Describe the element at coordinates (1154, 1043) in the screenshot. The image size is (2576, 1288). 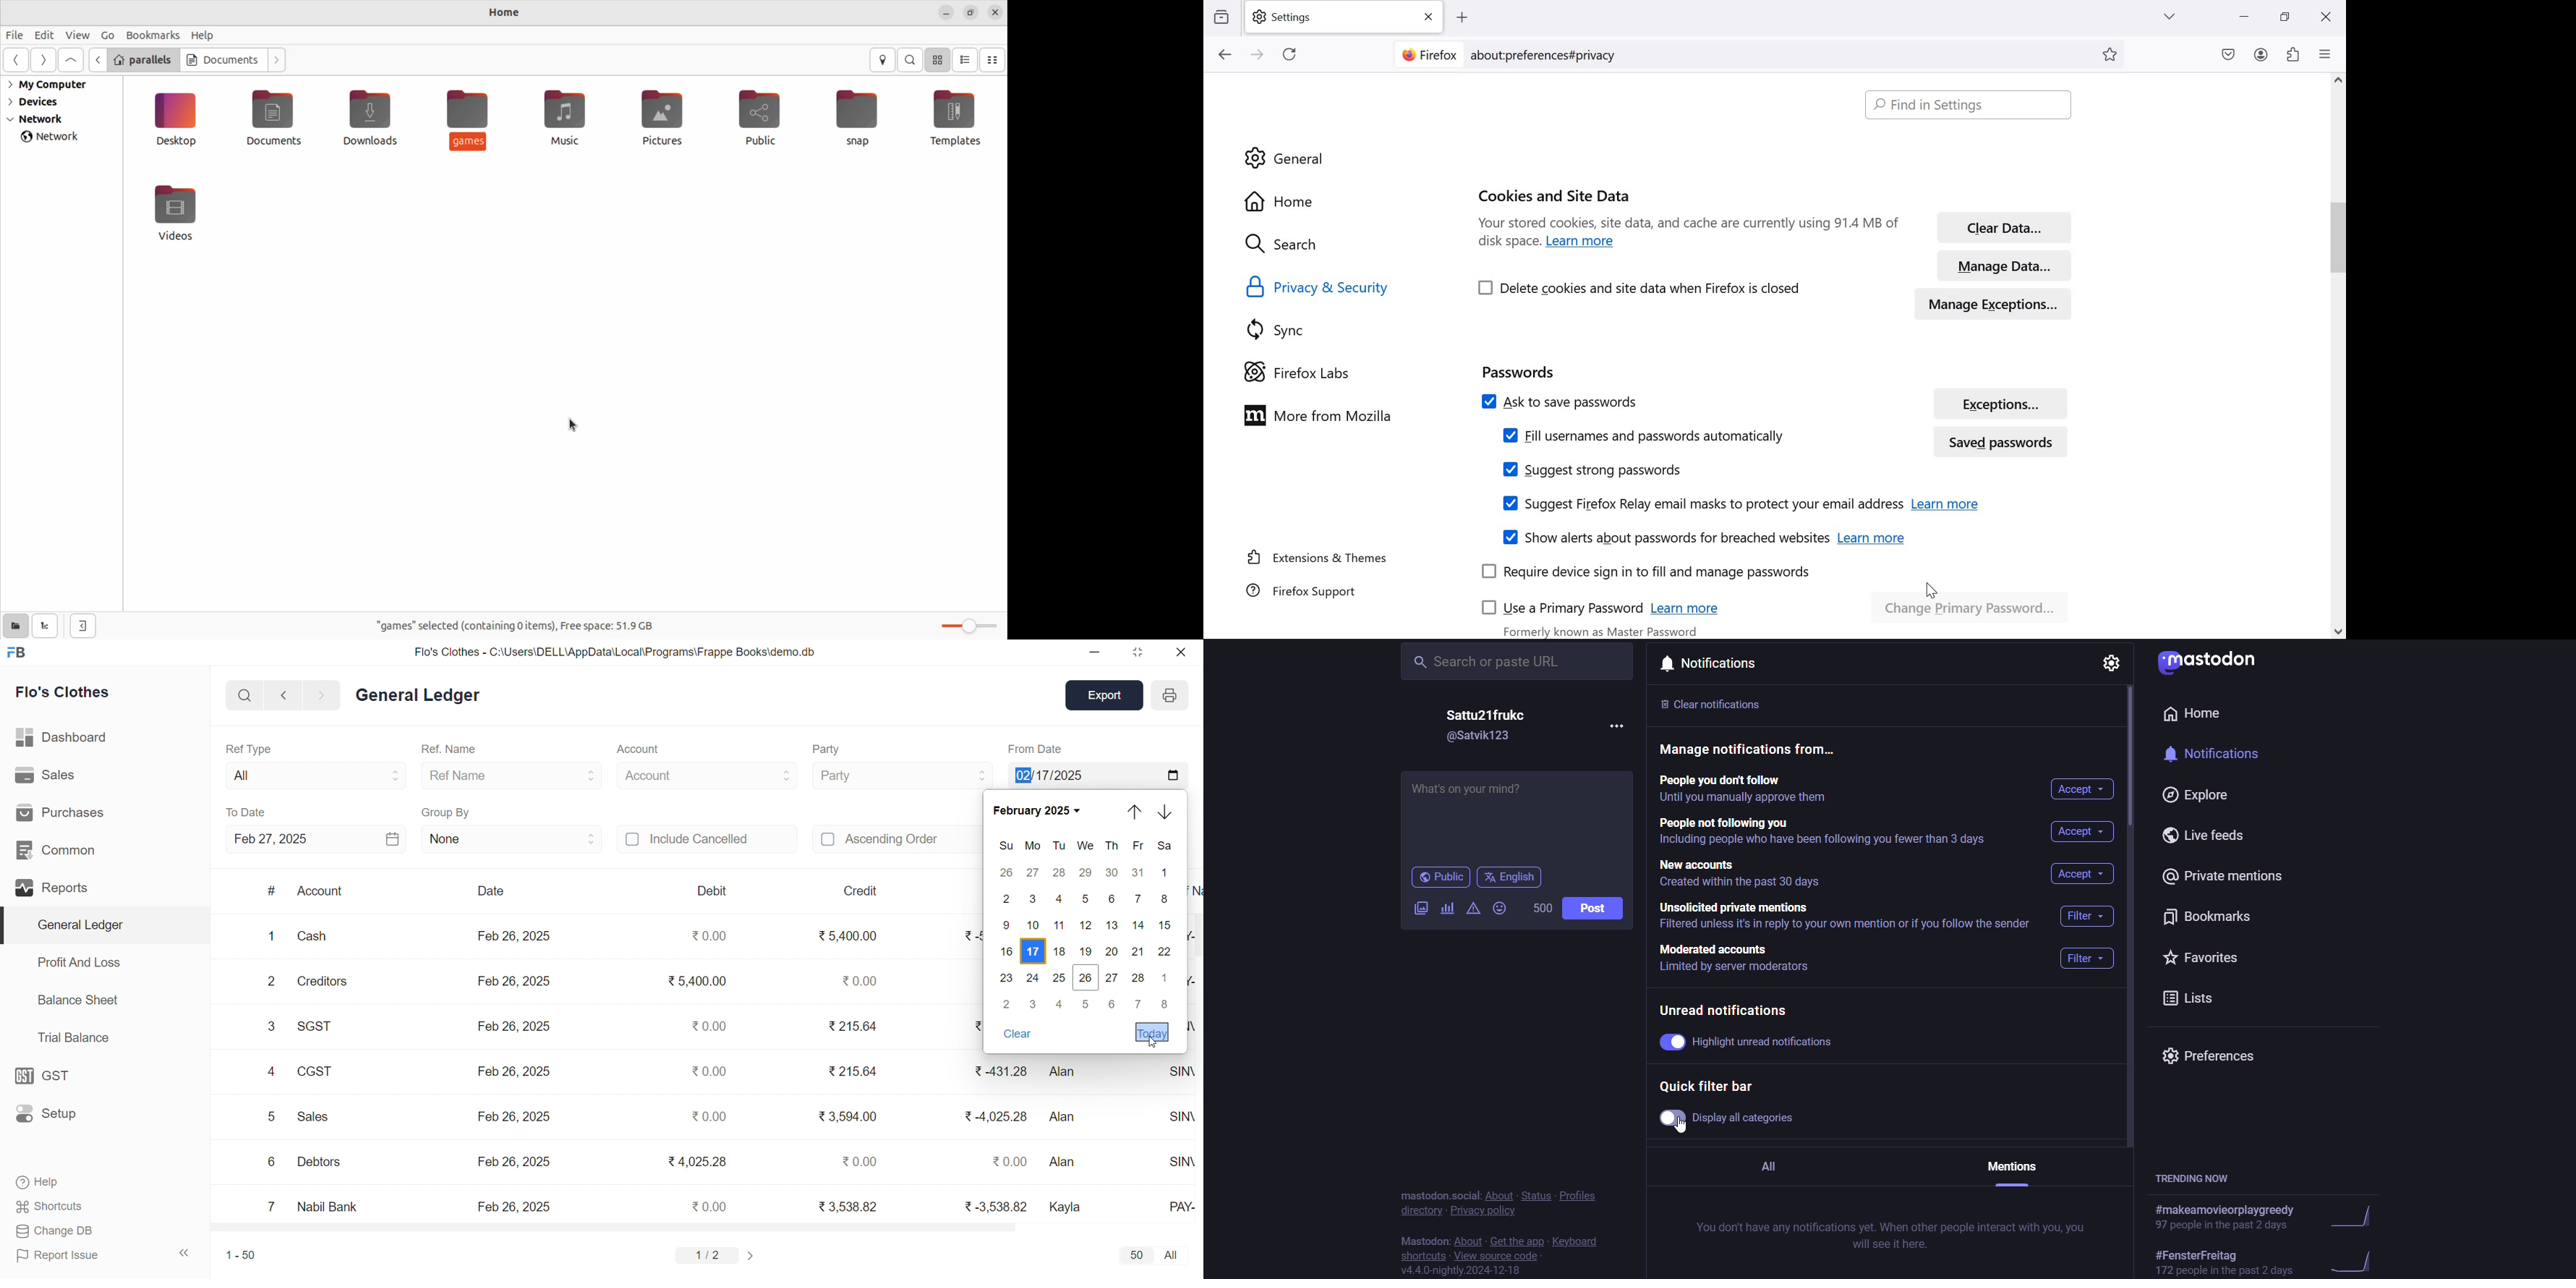
I see `cursor` at that location.